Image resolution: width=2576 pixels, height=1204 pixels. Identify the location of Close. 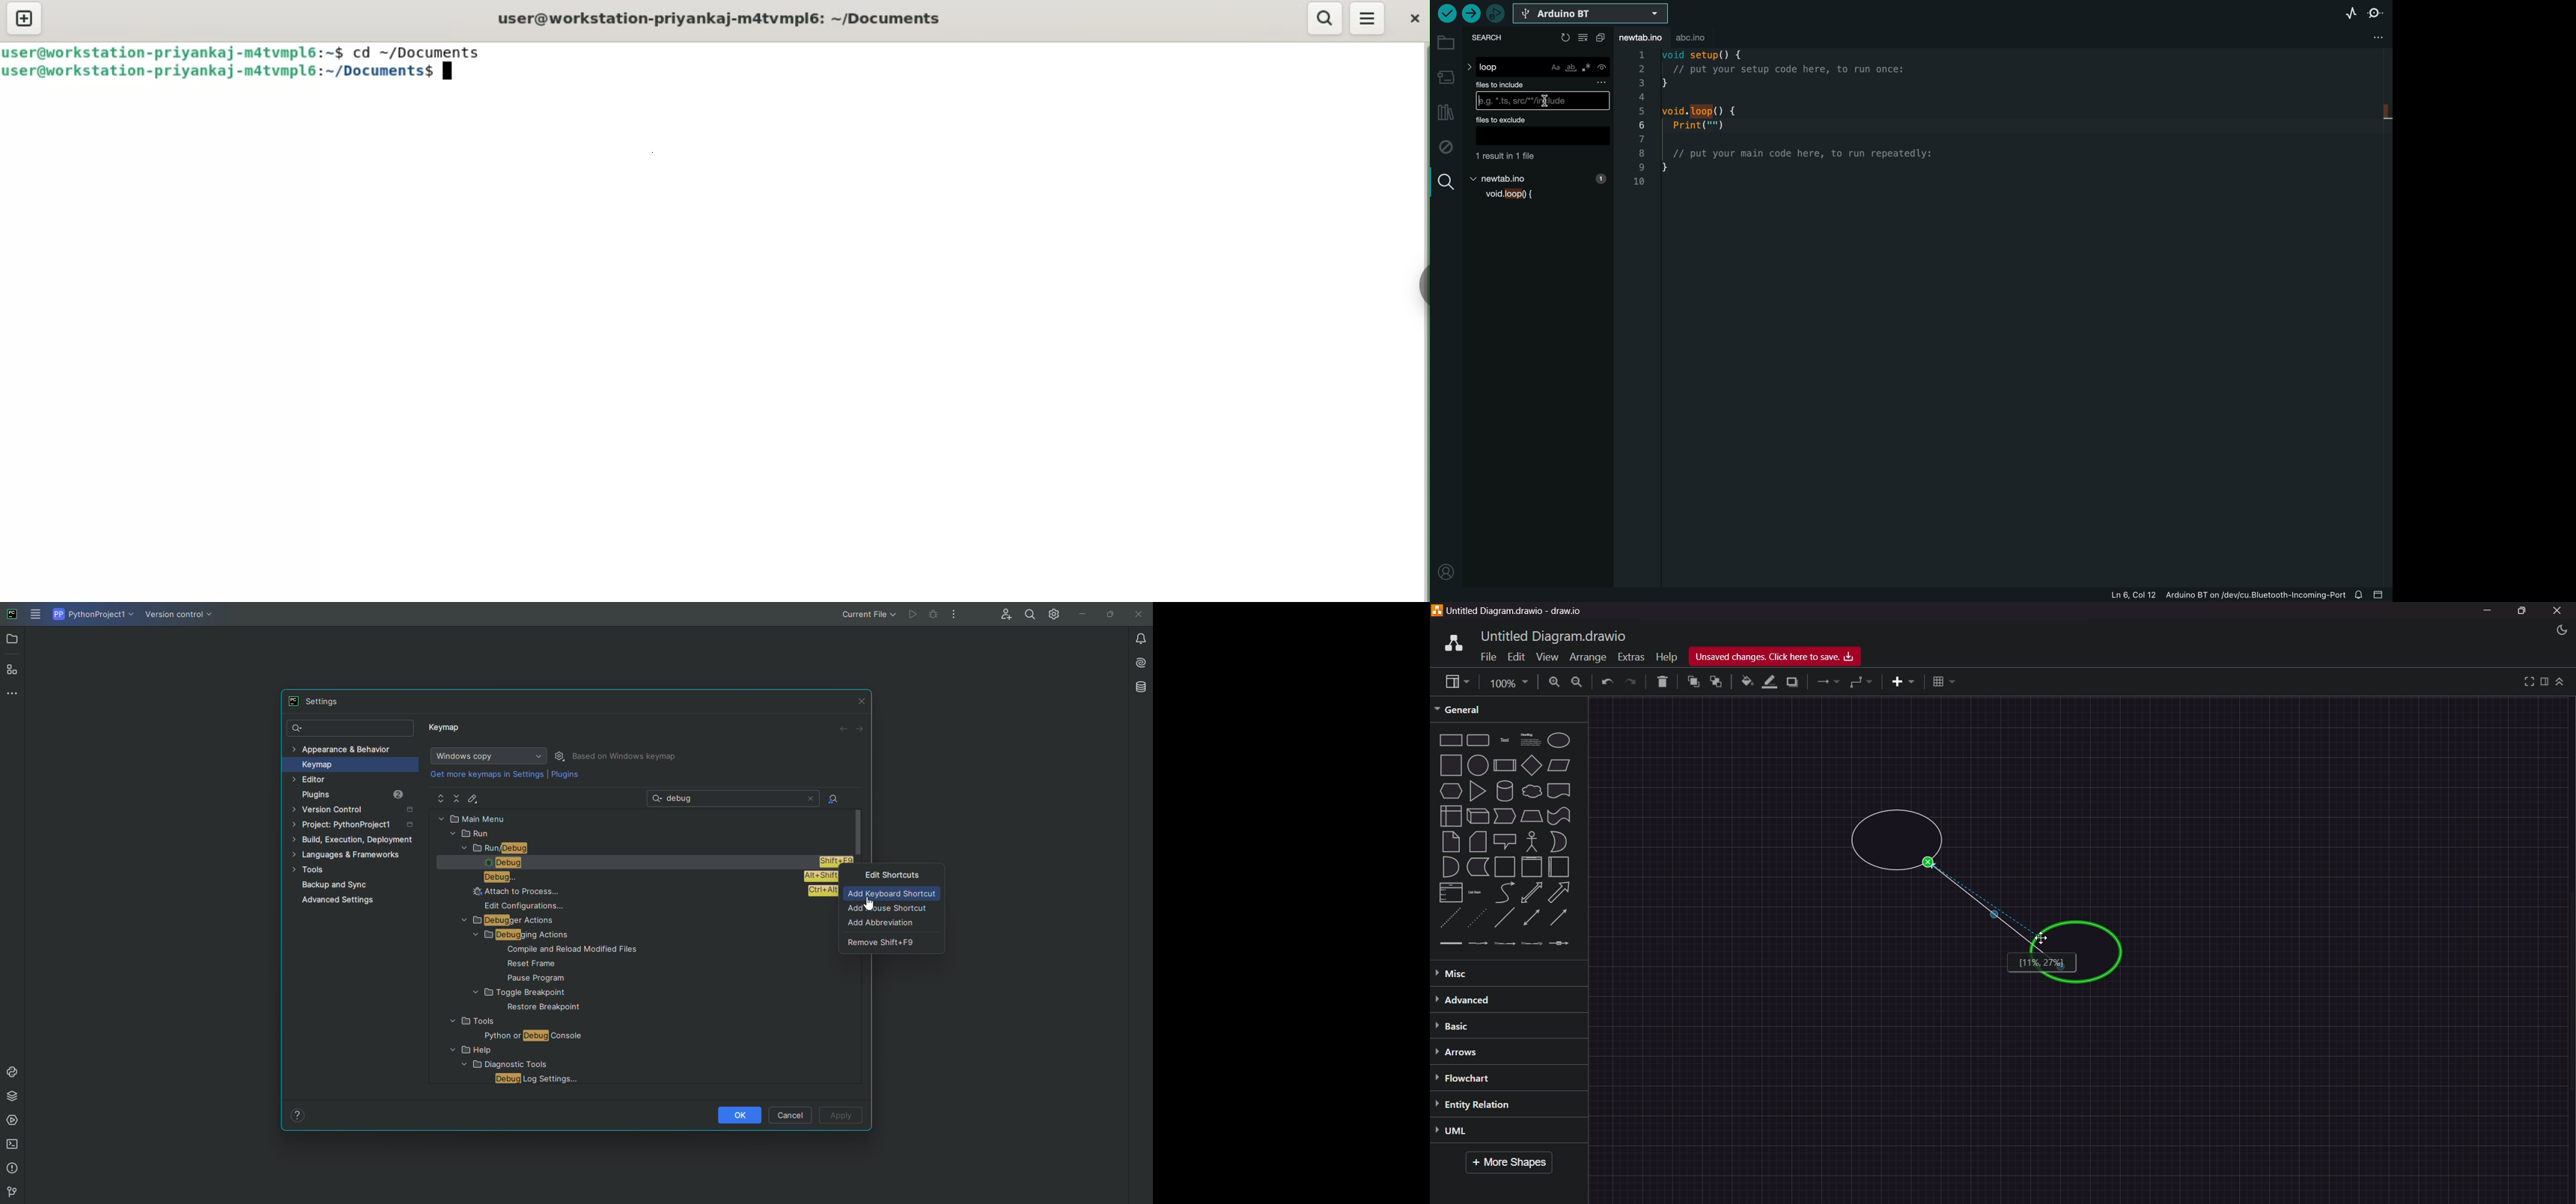
(2558, 611).